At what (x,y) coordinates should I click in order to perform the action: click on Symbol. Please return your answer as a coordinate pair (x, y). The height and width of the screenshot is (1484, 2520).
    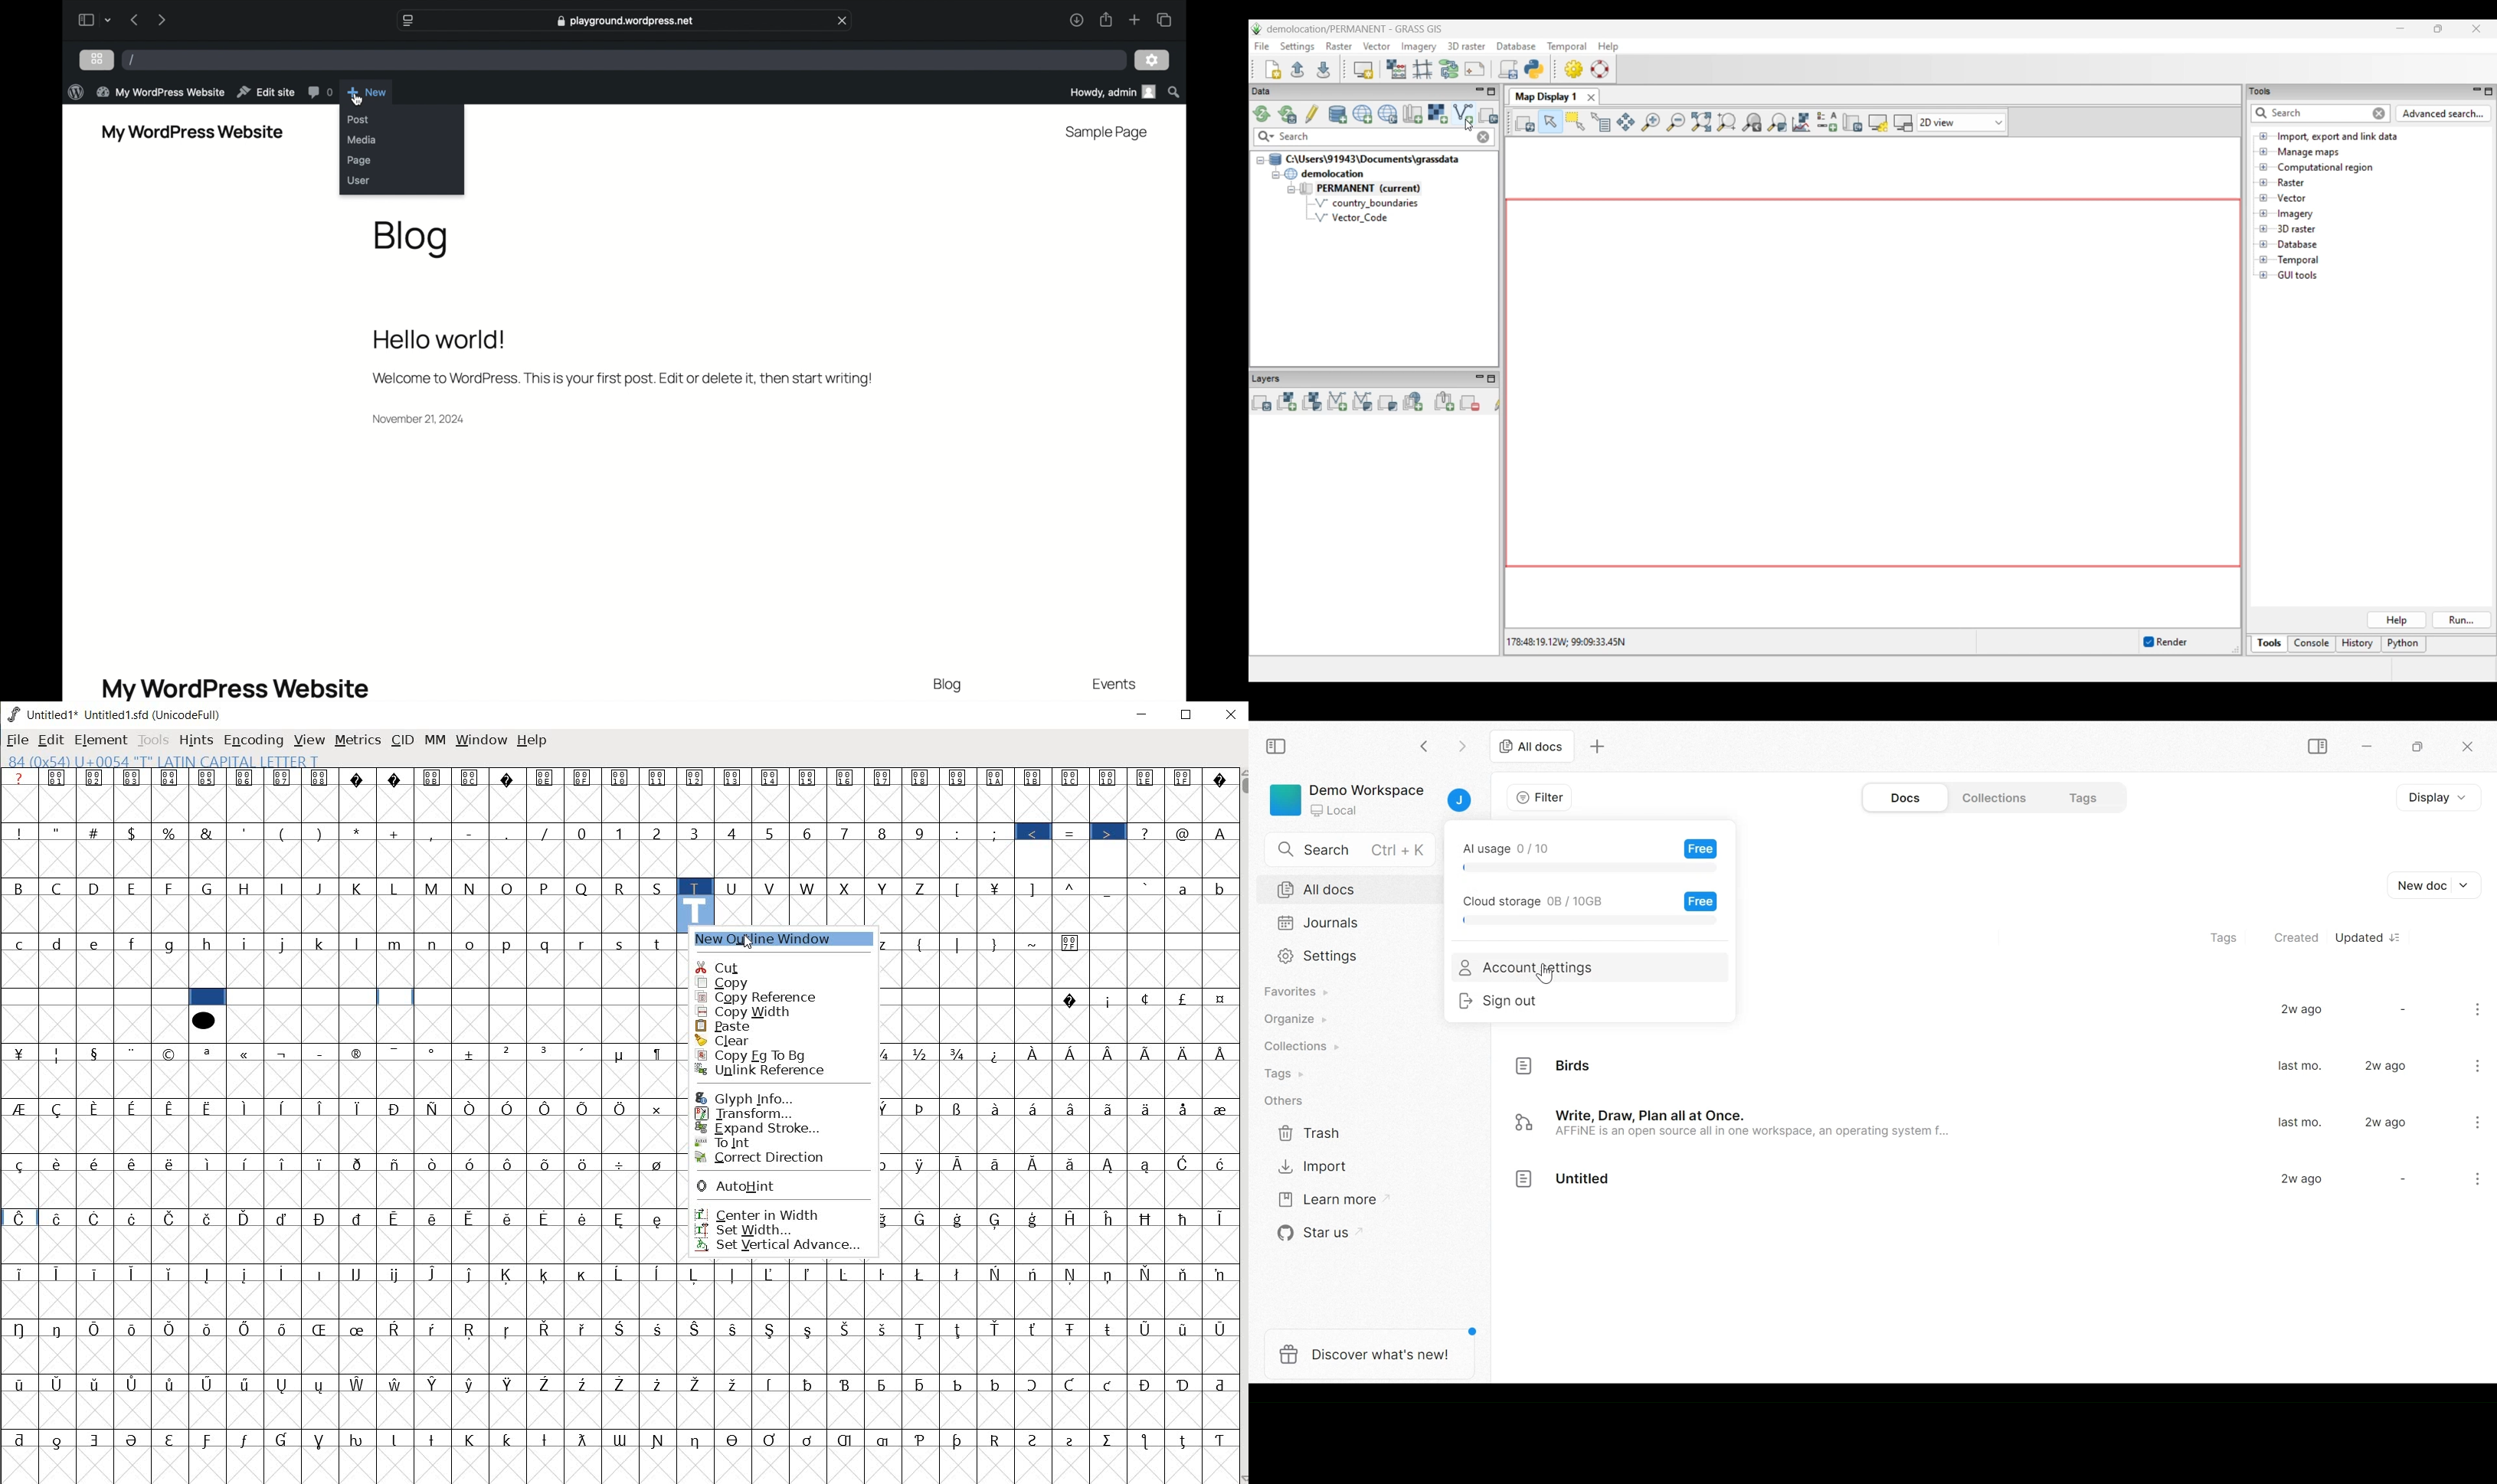
    Looking at the image, I should click on (57, 1054).